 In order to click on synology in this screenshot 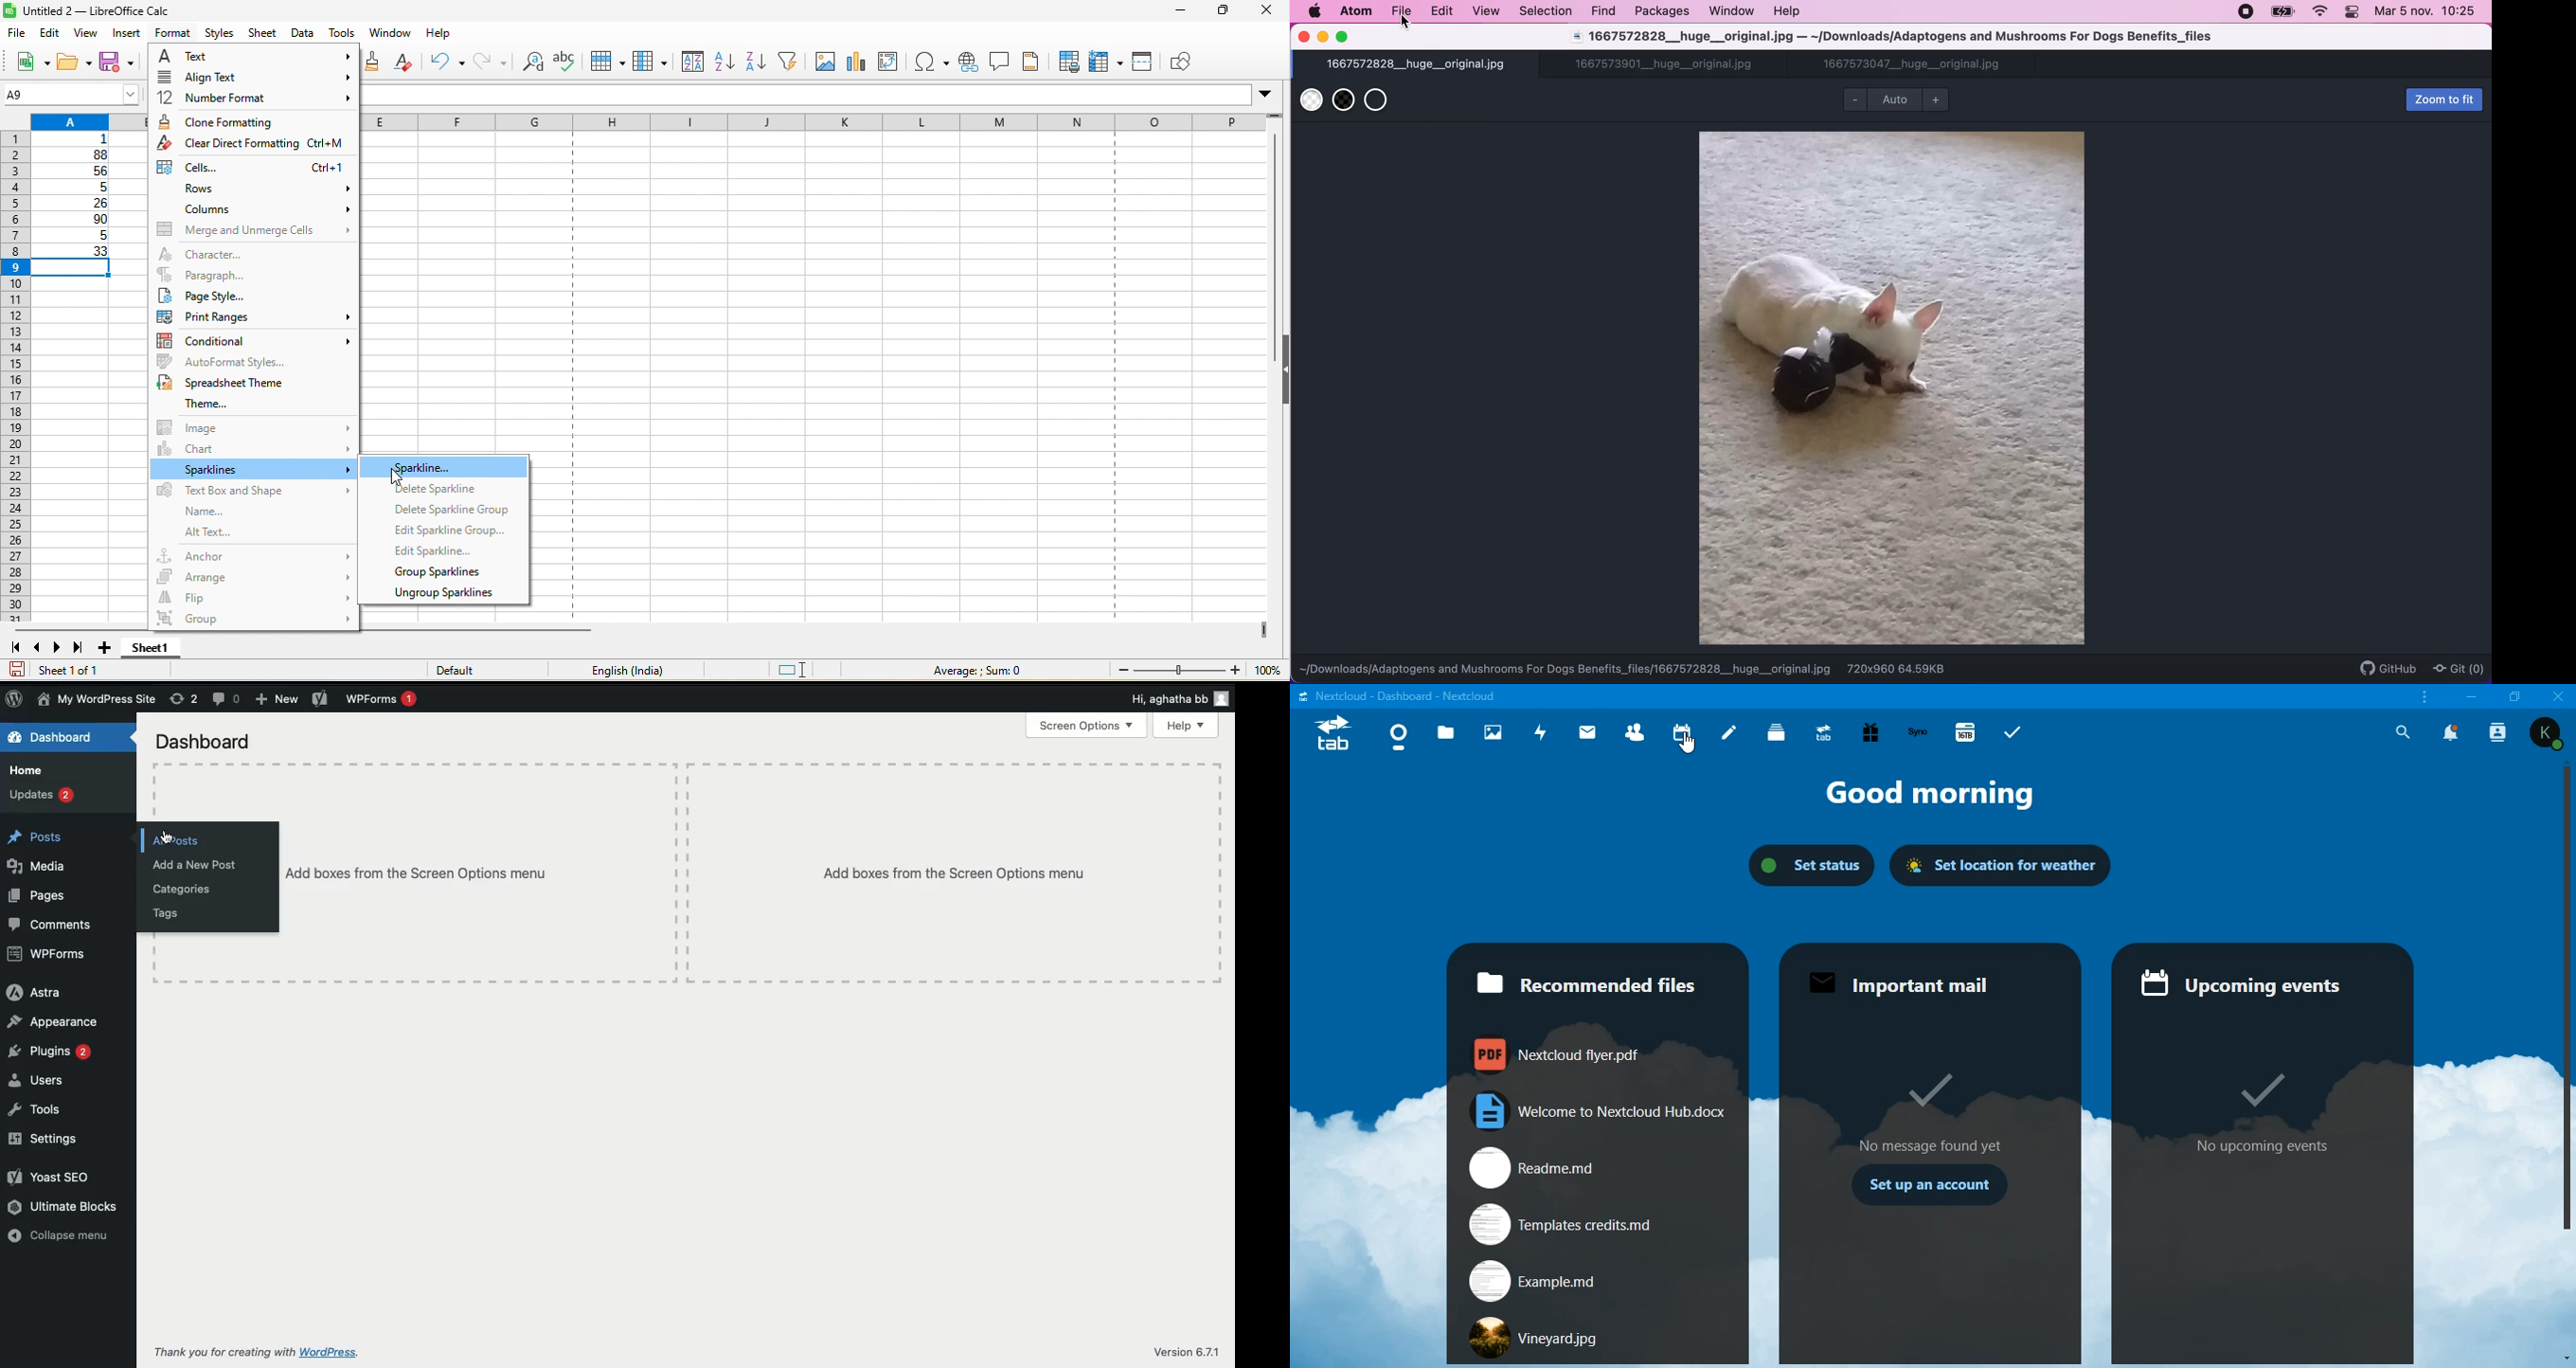, I will do `click(1920, 730)`.